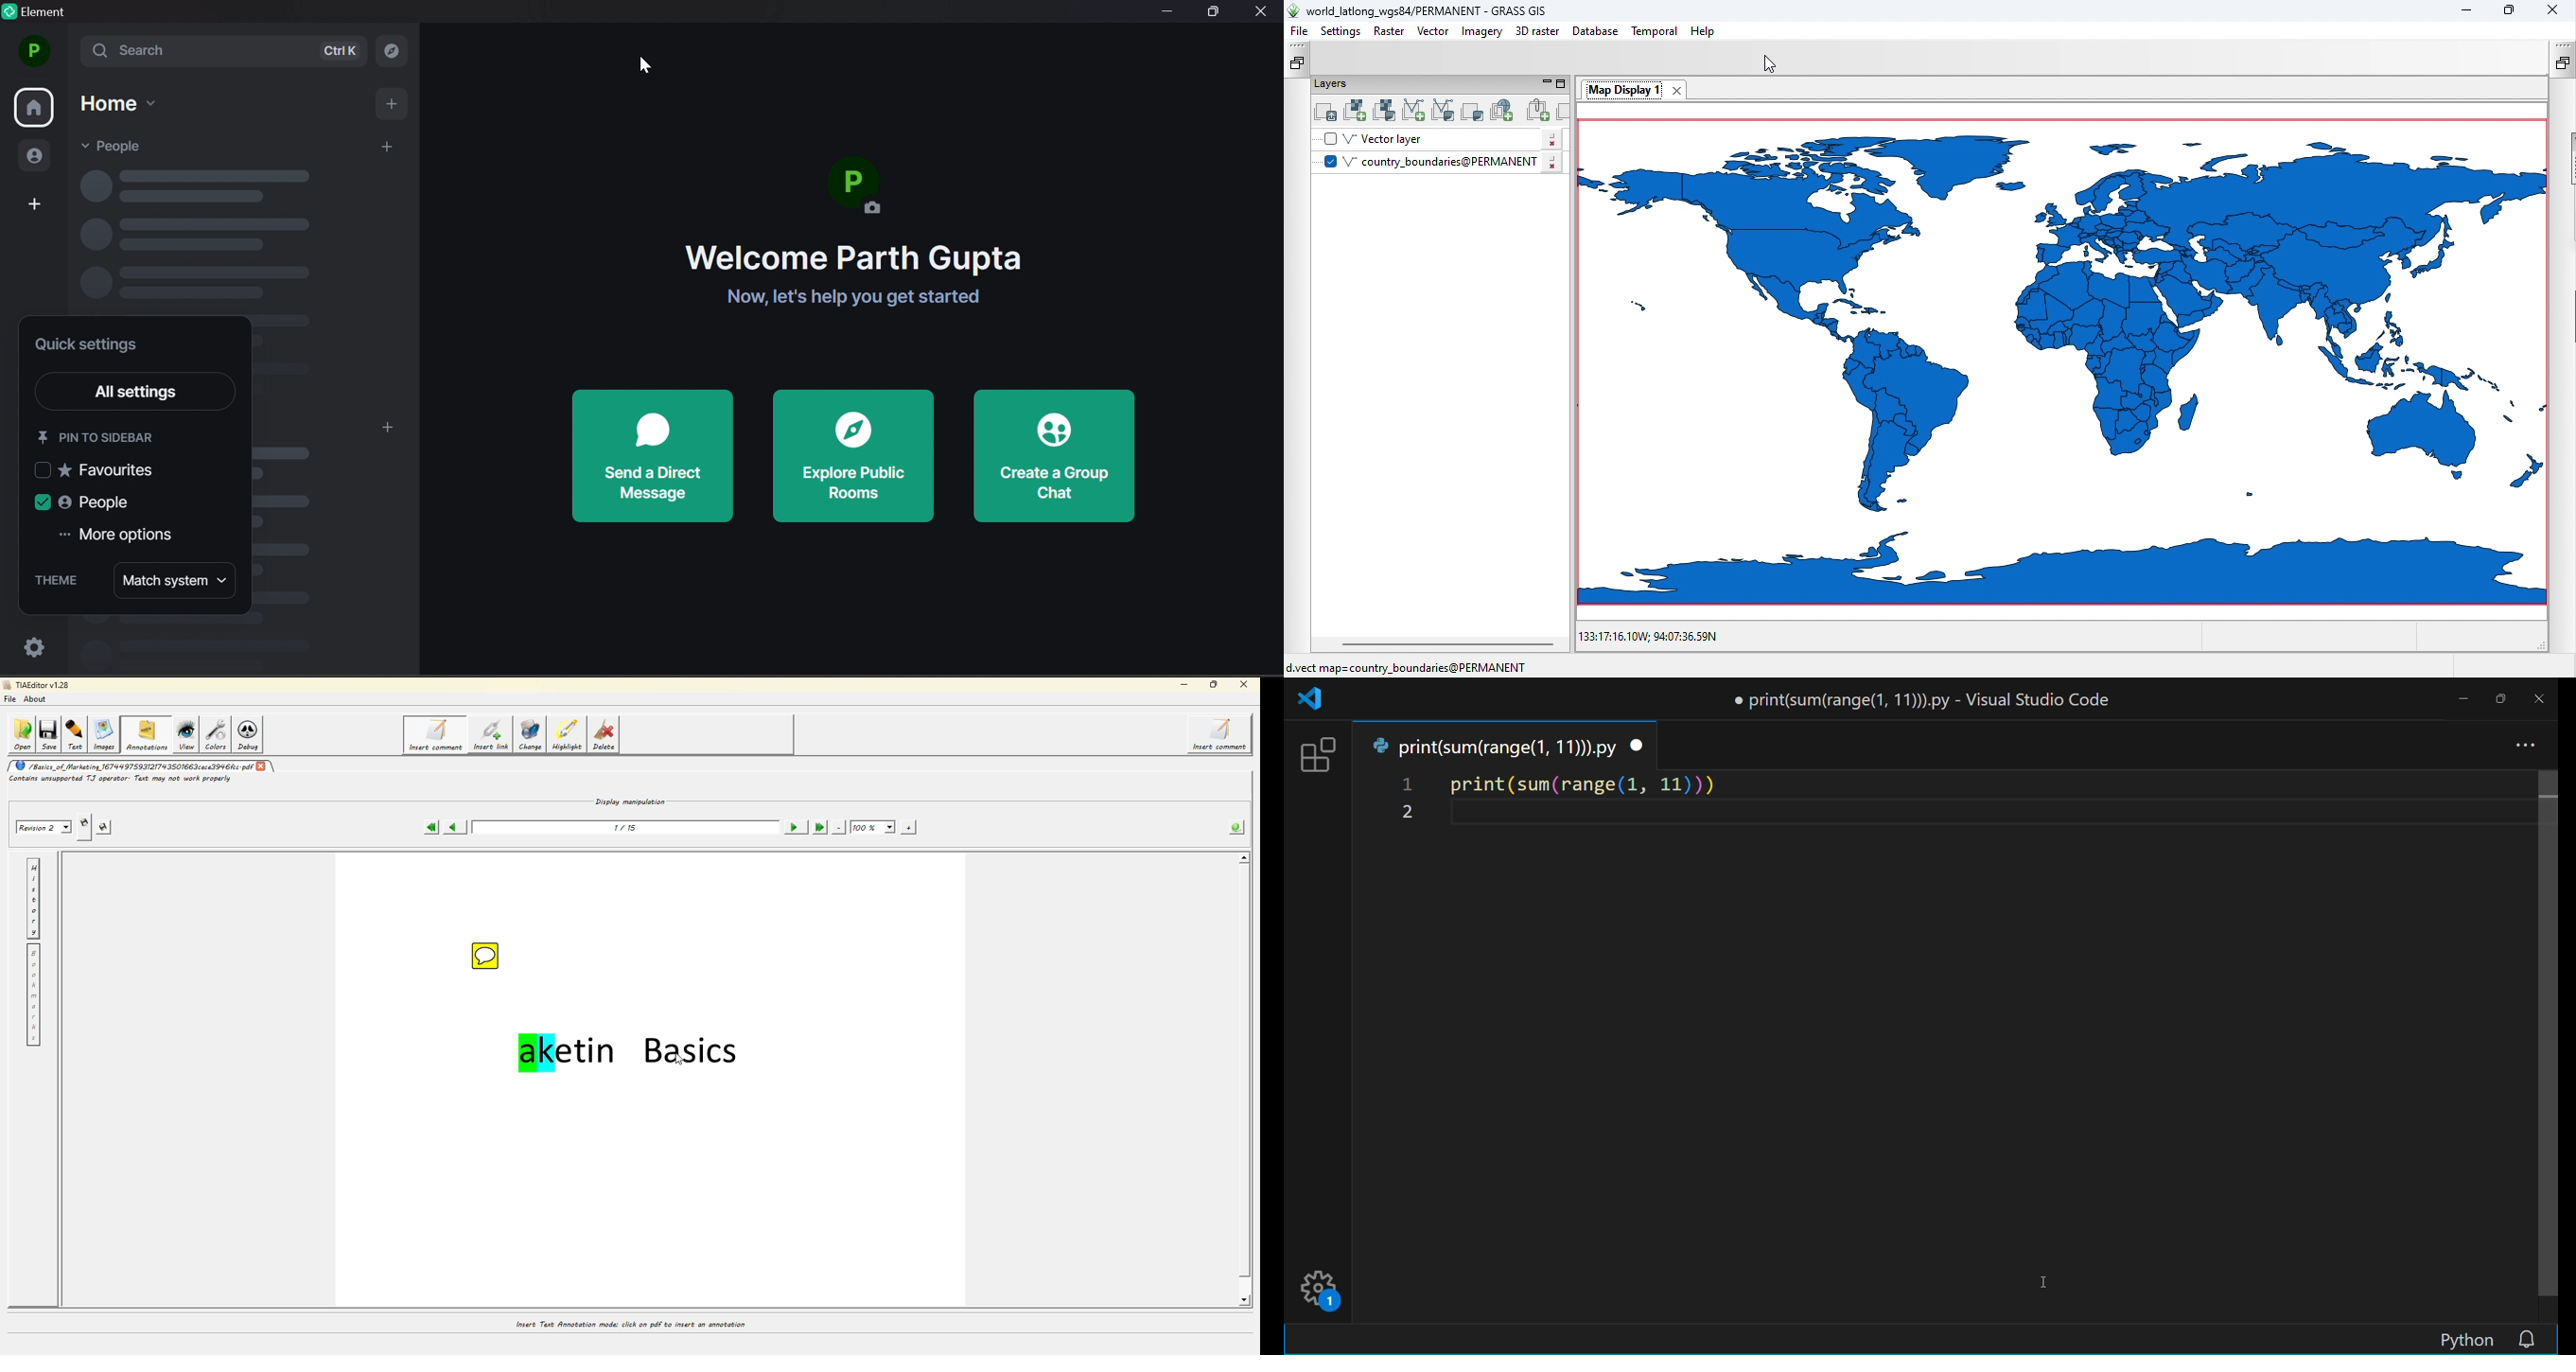 The height and width of the screenshot is (1372, 2576). What do you see at coordinates (99, 436) in the screenshot?
I see `PIN TO SIDEBAR` at bounding box center [99, 436].